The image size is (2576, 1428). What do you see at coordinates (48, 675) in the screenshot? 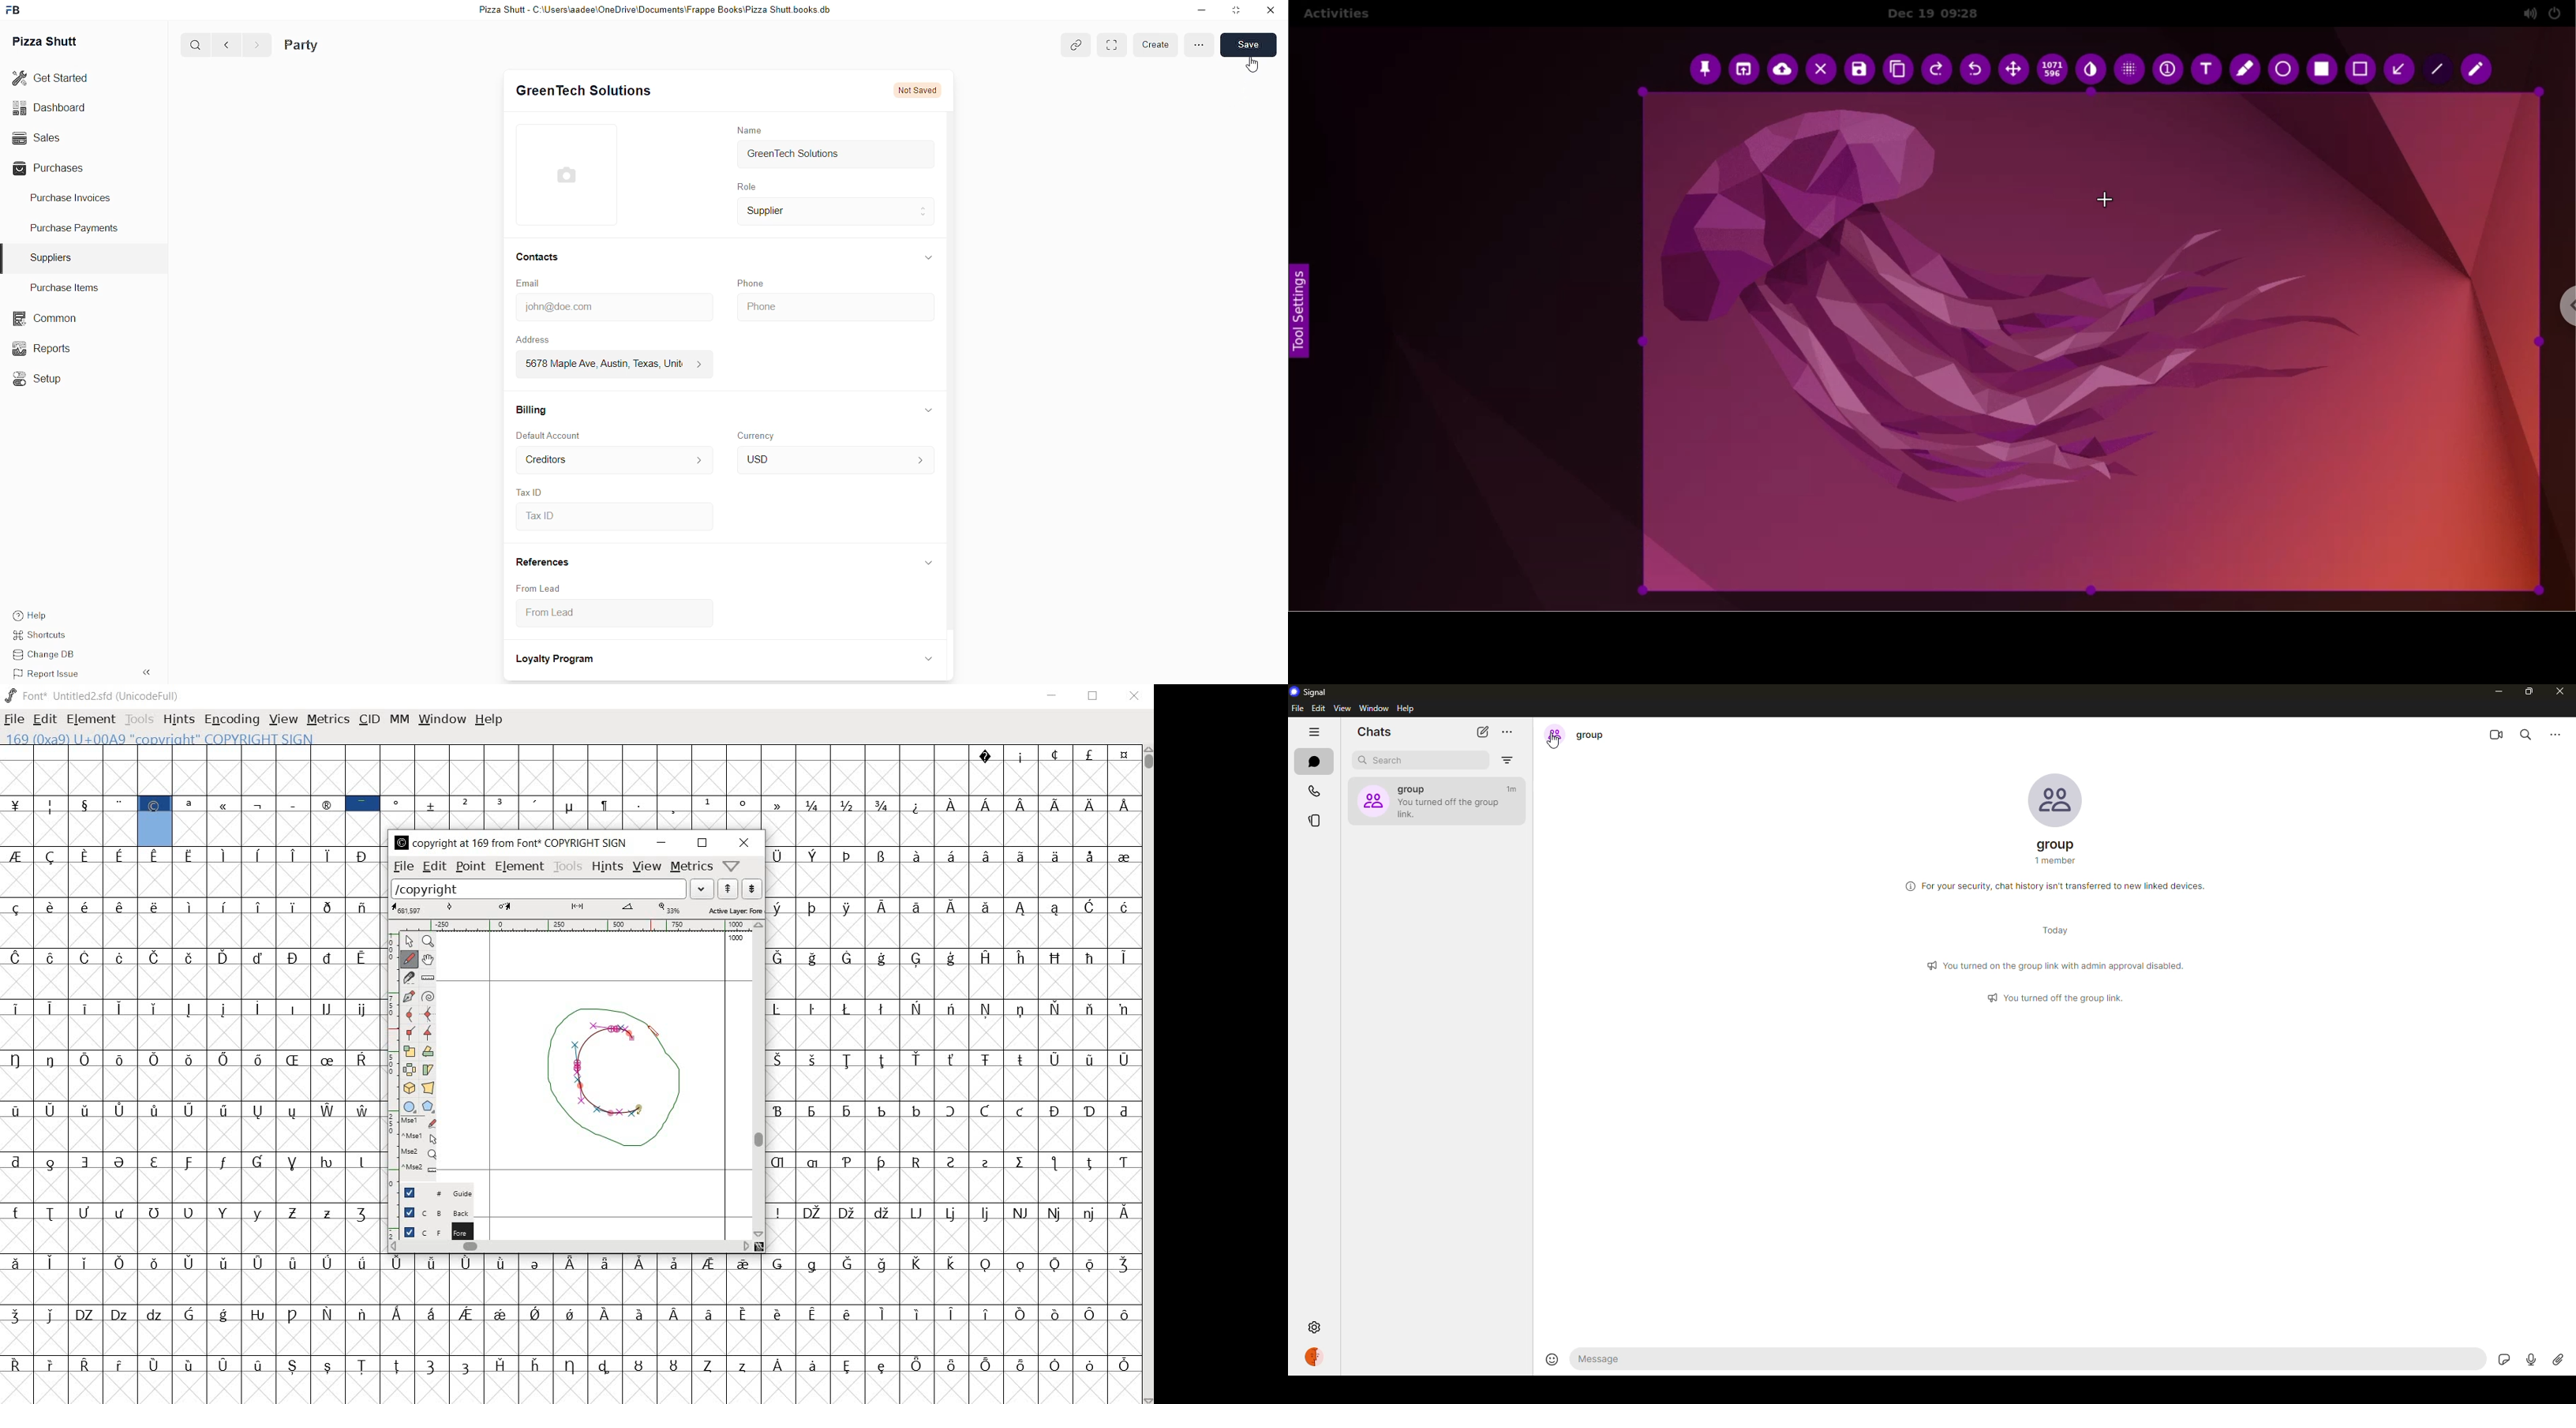
I see `J Report Issue` at bounding box center [48, 675].